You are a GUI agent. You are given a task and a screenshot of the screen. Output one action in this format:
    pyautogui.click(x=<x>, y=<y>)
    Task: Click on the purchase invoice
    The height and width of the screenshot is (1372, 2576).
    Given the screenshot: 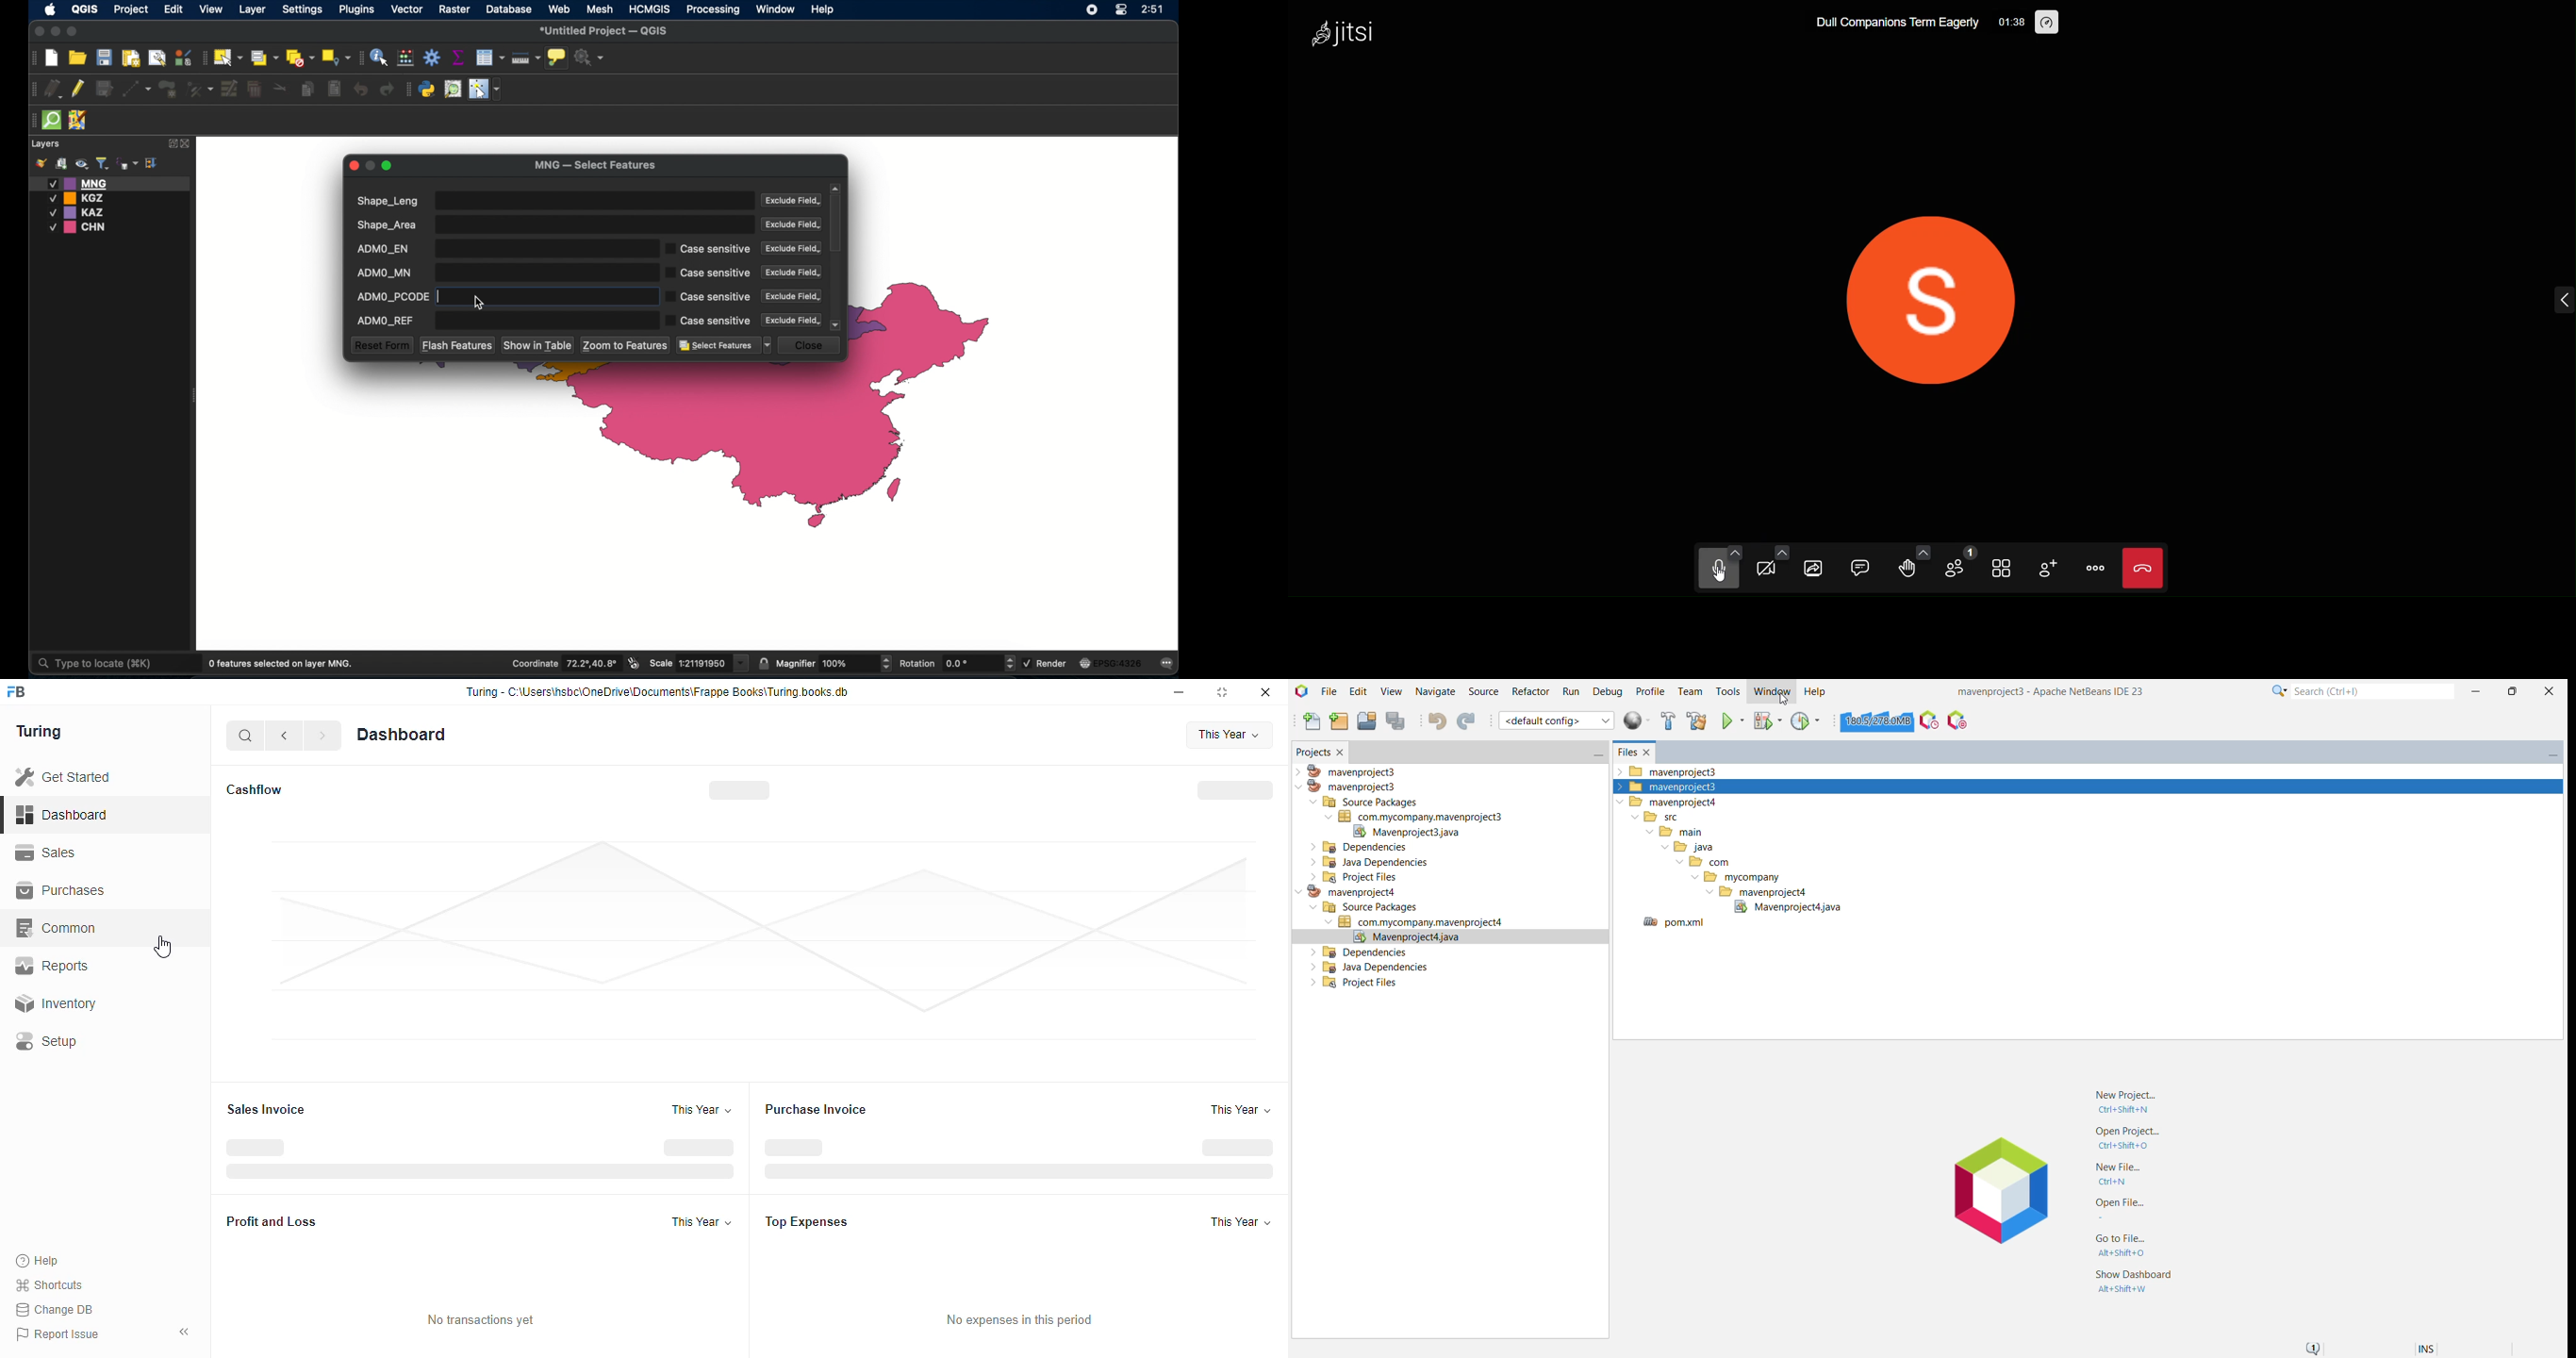 What is the action you would take?
    pyautogui.click(x=816, y=1109)
    